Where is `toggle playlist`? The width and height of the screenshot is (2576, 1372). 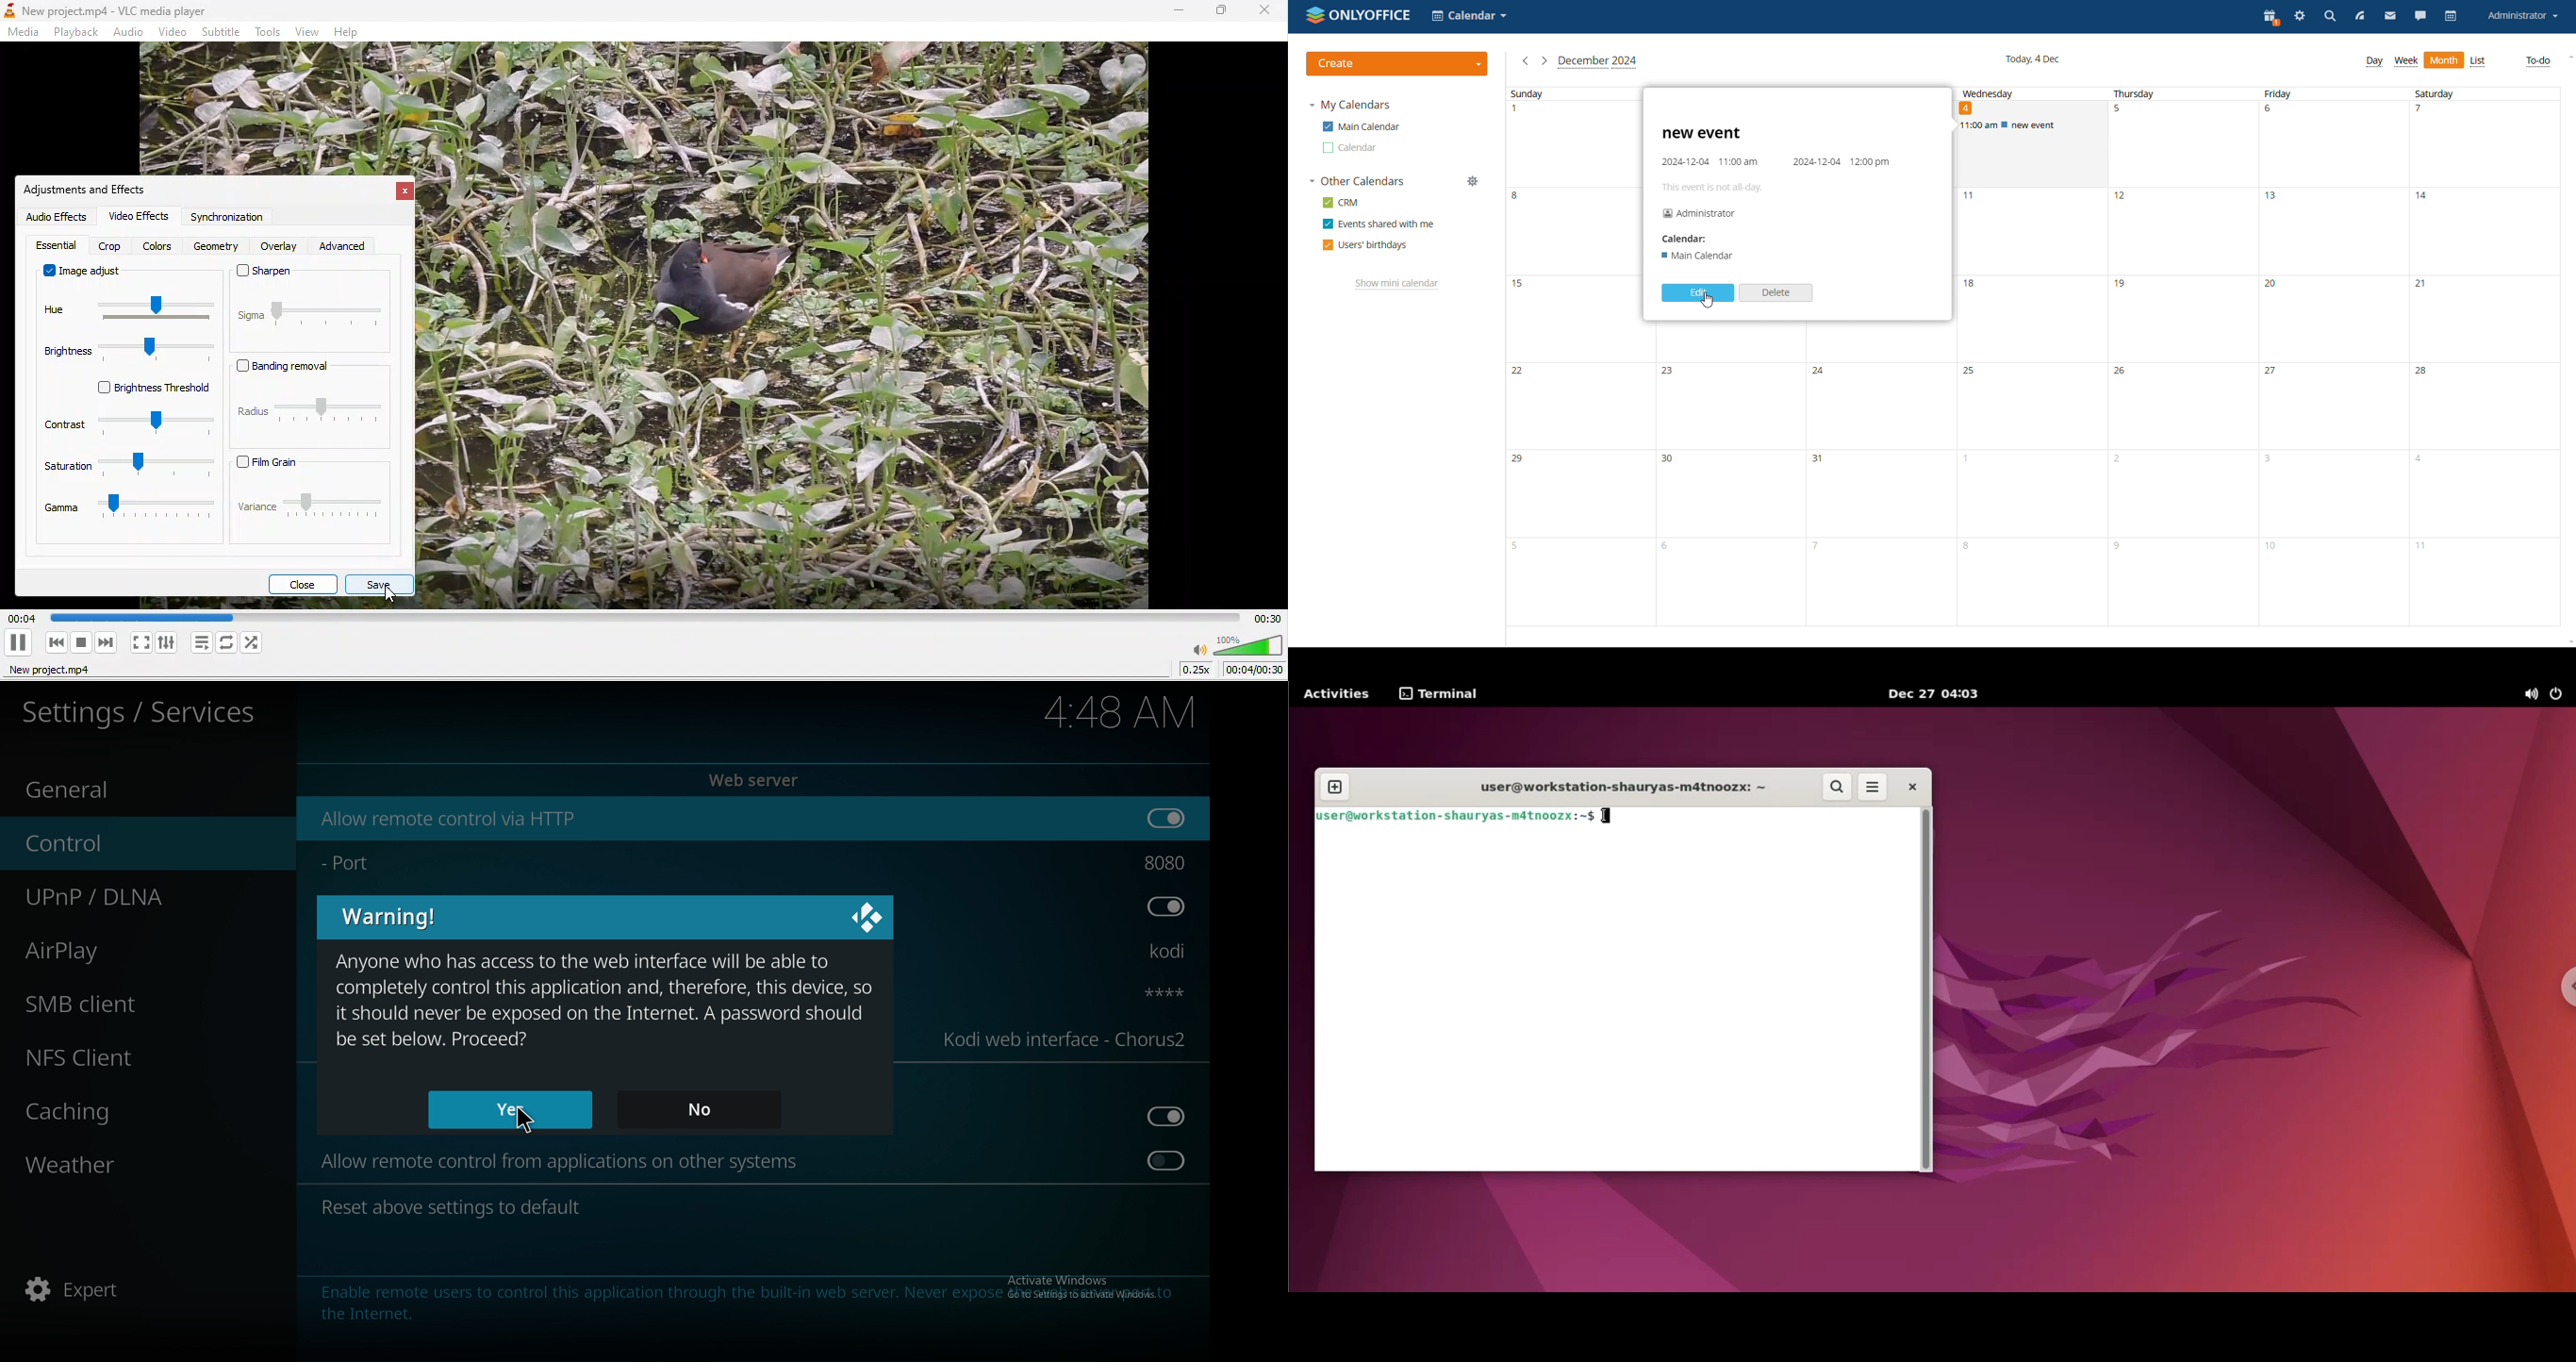 toggle playlist is located at coordinates (199, 645).